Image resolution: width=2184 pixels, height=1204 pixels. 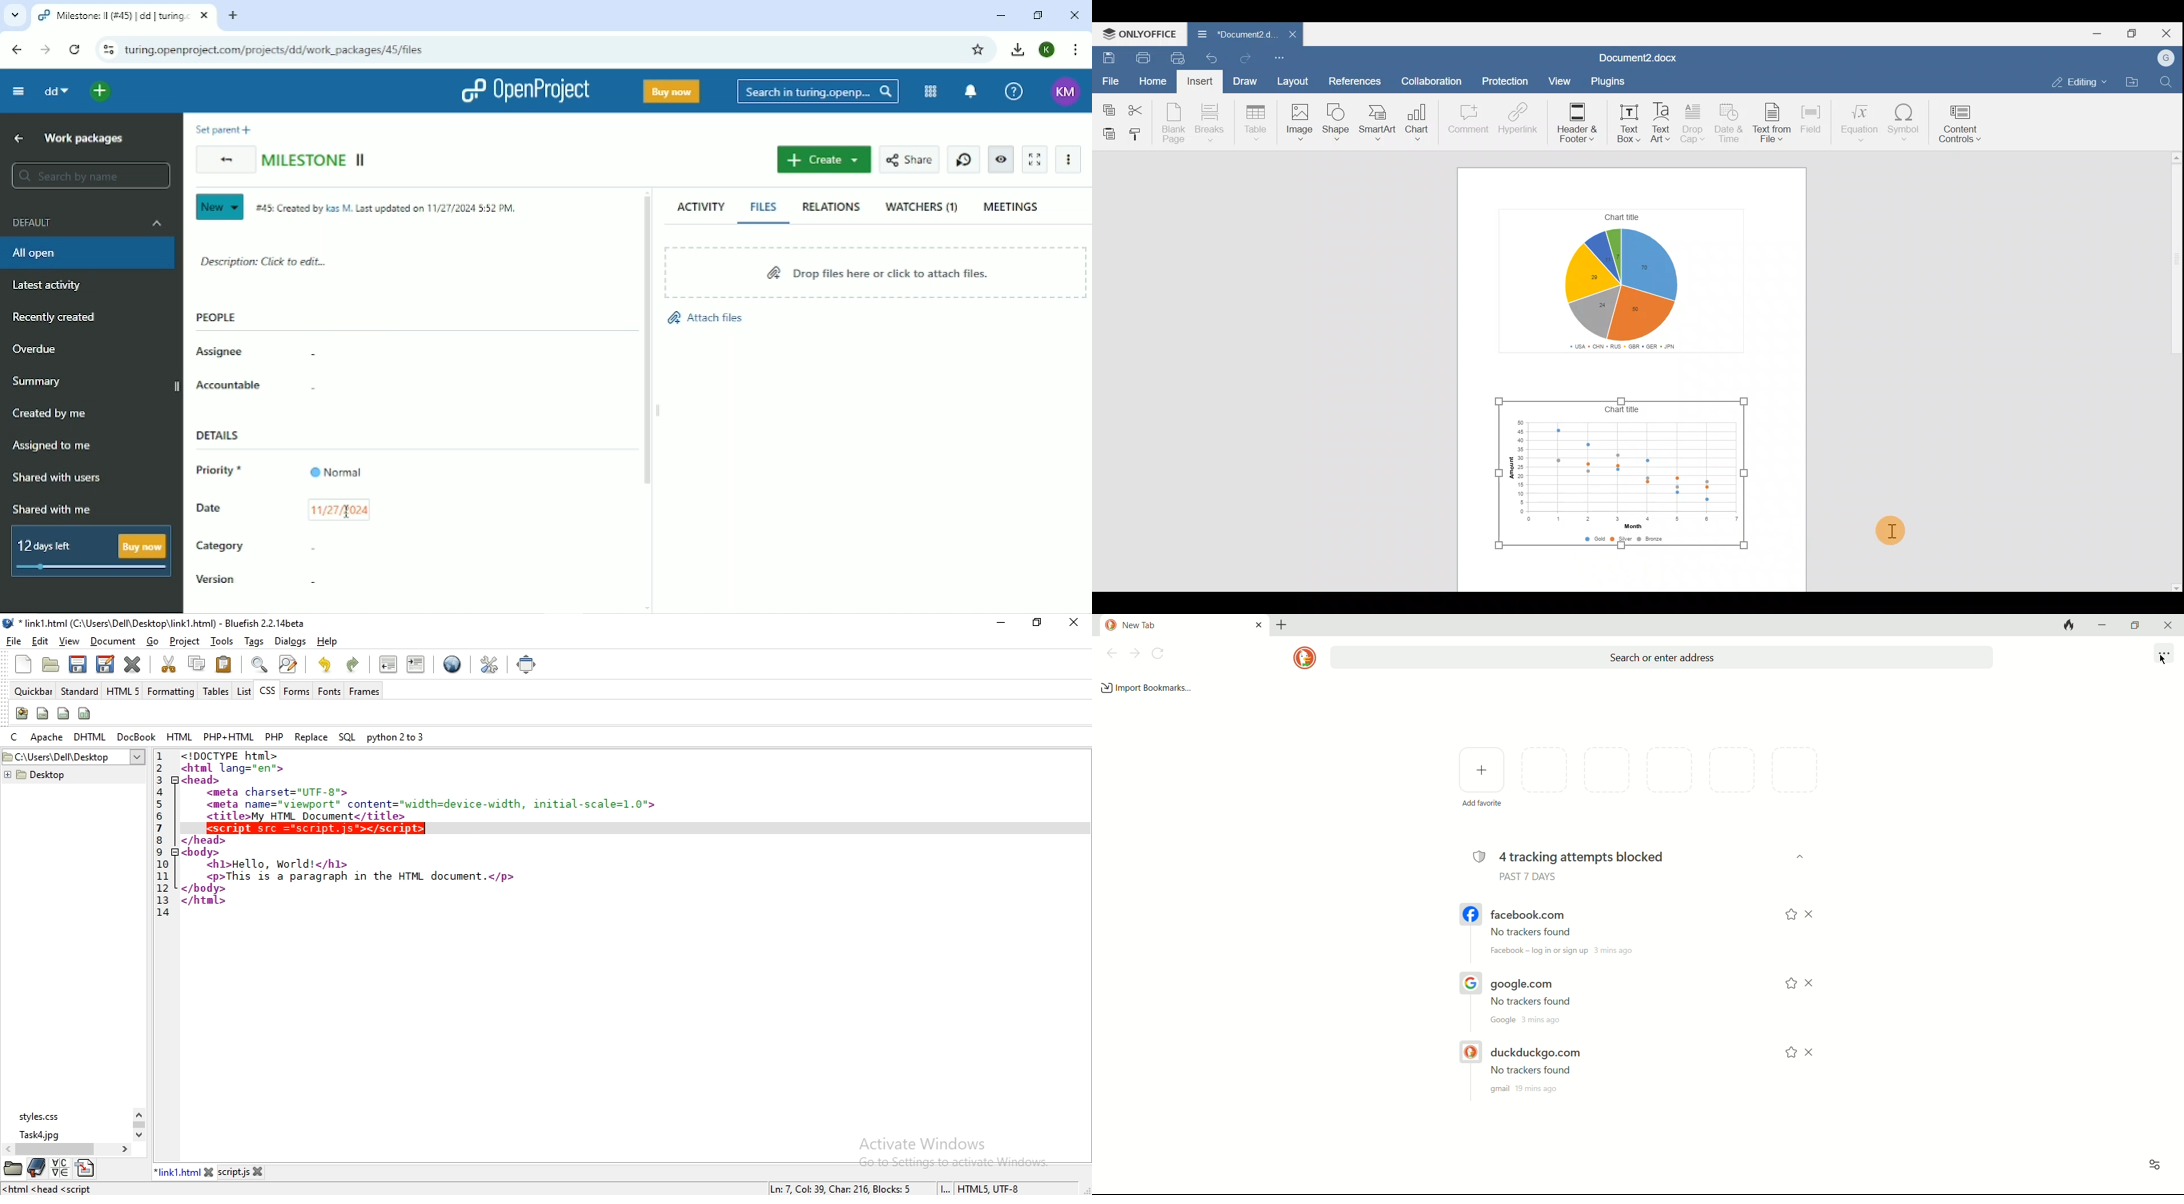 I want to click on SmartArt, so click(x=1378, y=124).